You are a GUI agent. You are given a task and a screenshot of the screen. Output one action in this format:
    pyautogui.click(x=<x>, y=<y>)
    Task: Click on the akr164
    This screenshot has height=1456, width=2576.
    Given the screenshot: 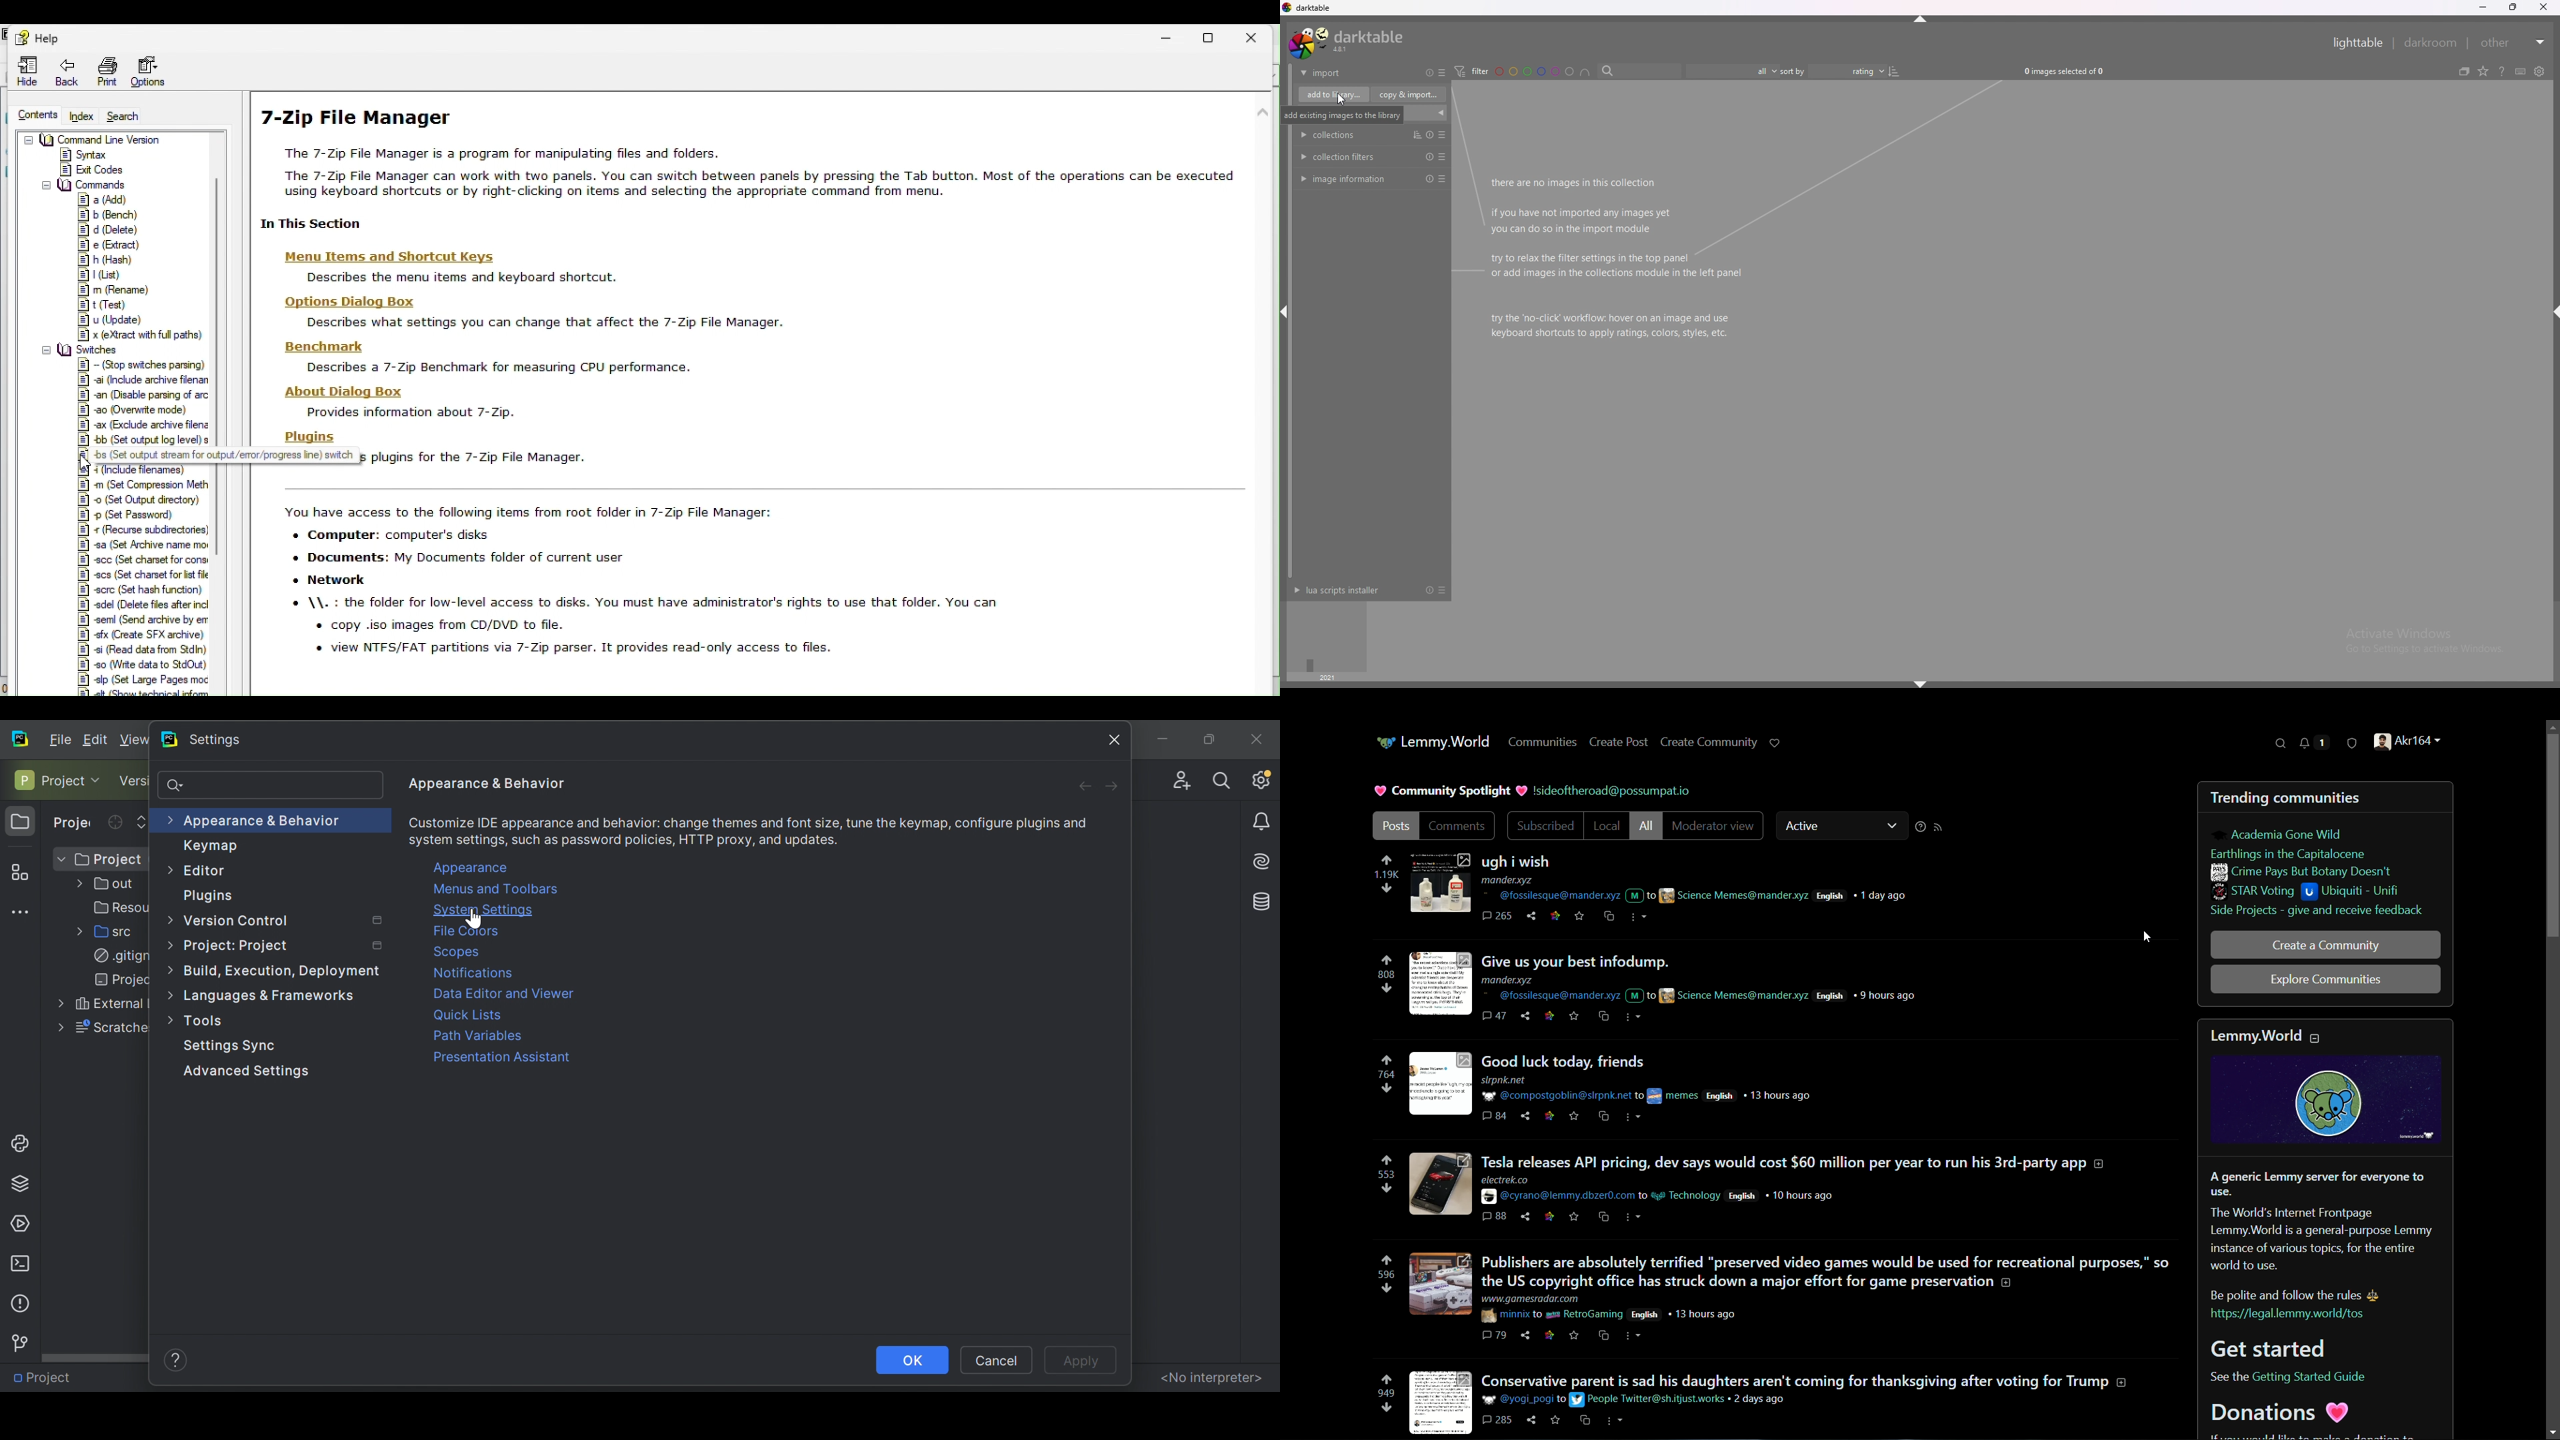 What is the action you would take?
    pyautogui.click(x=2409, y=743)
    